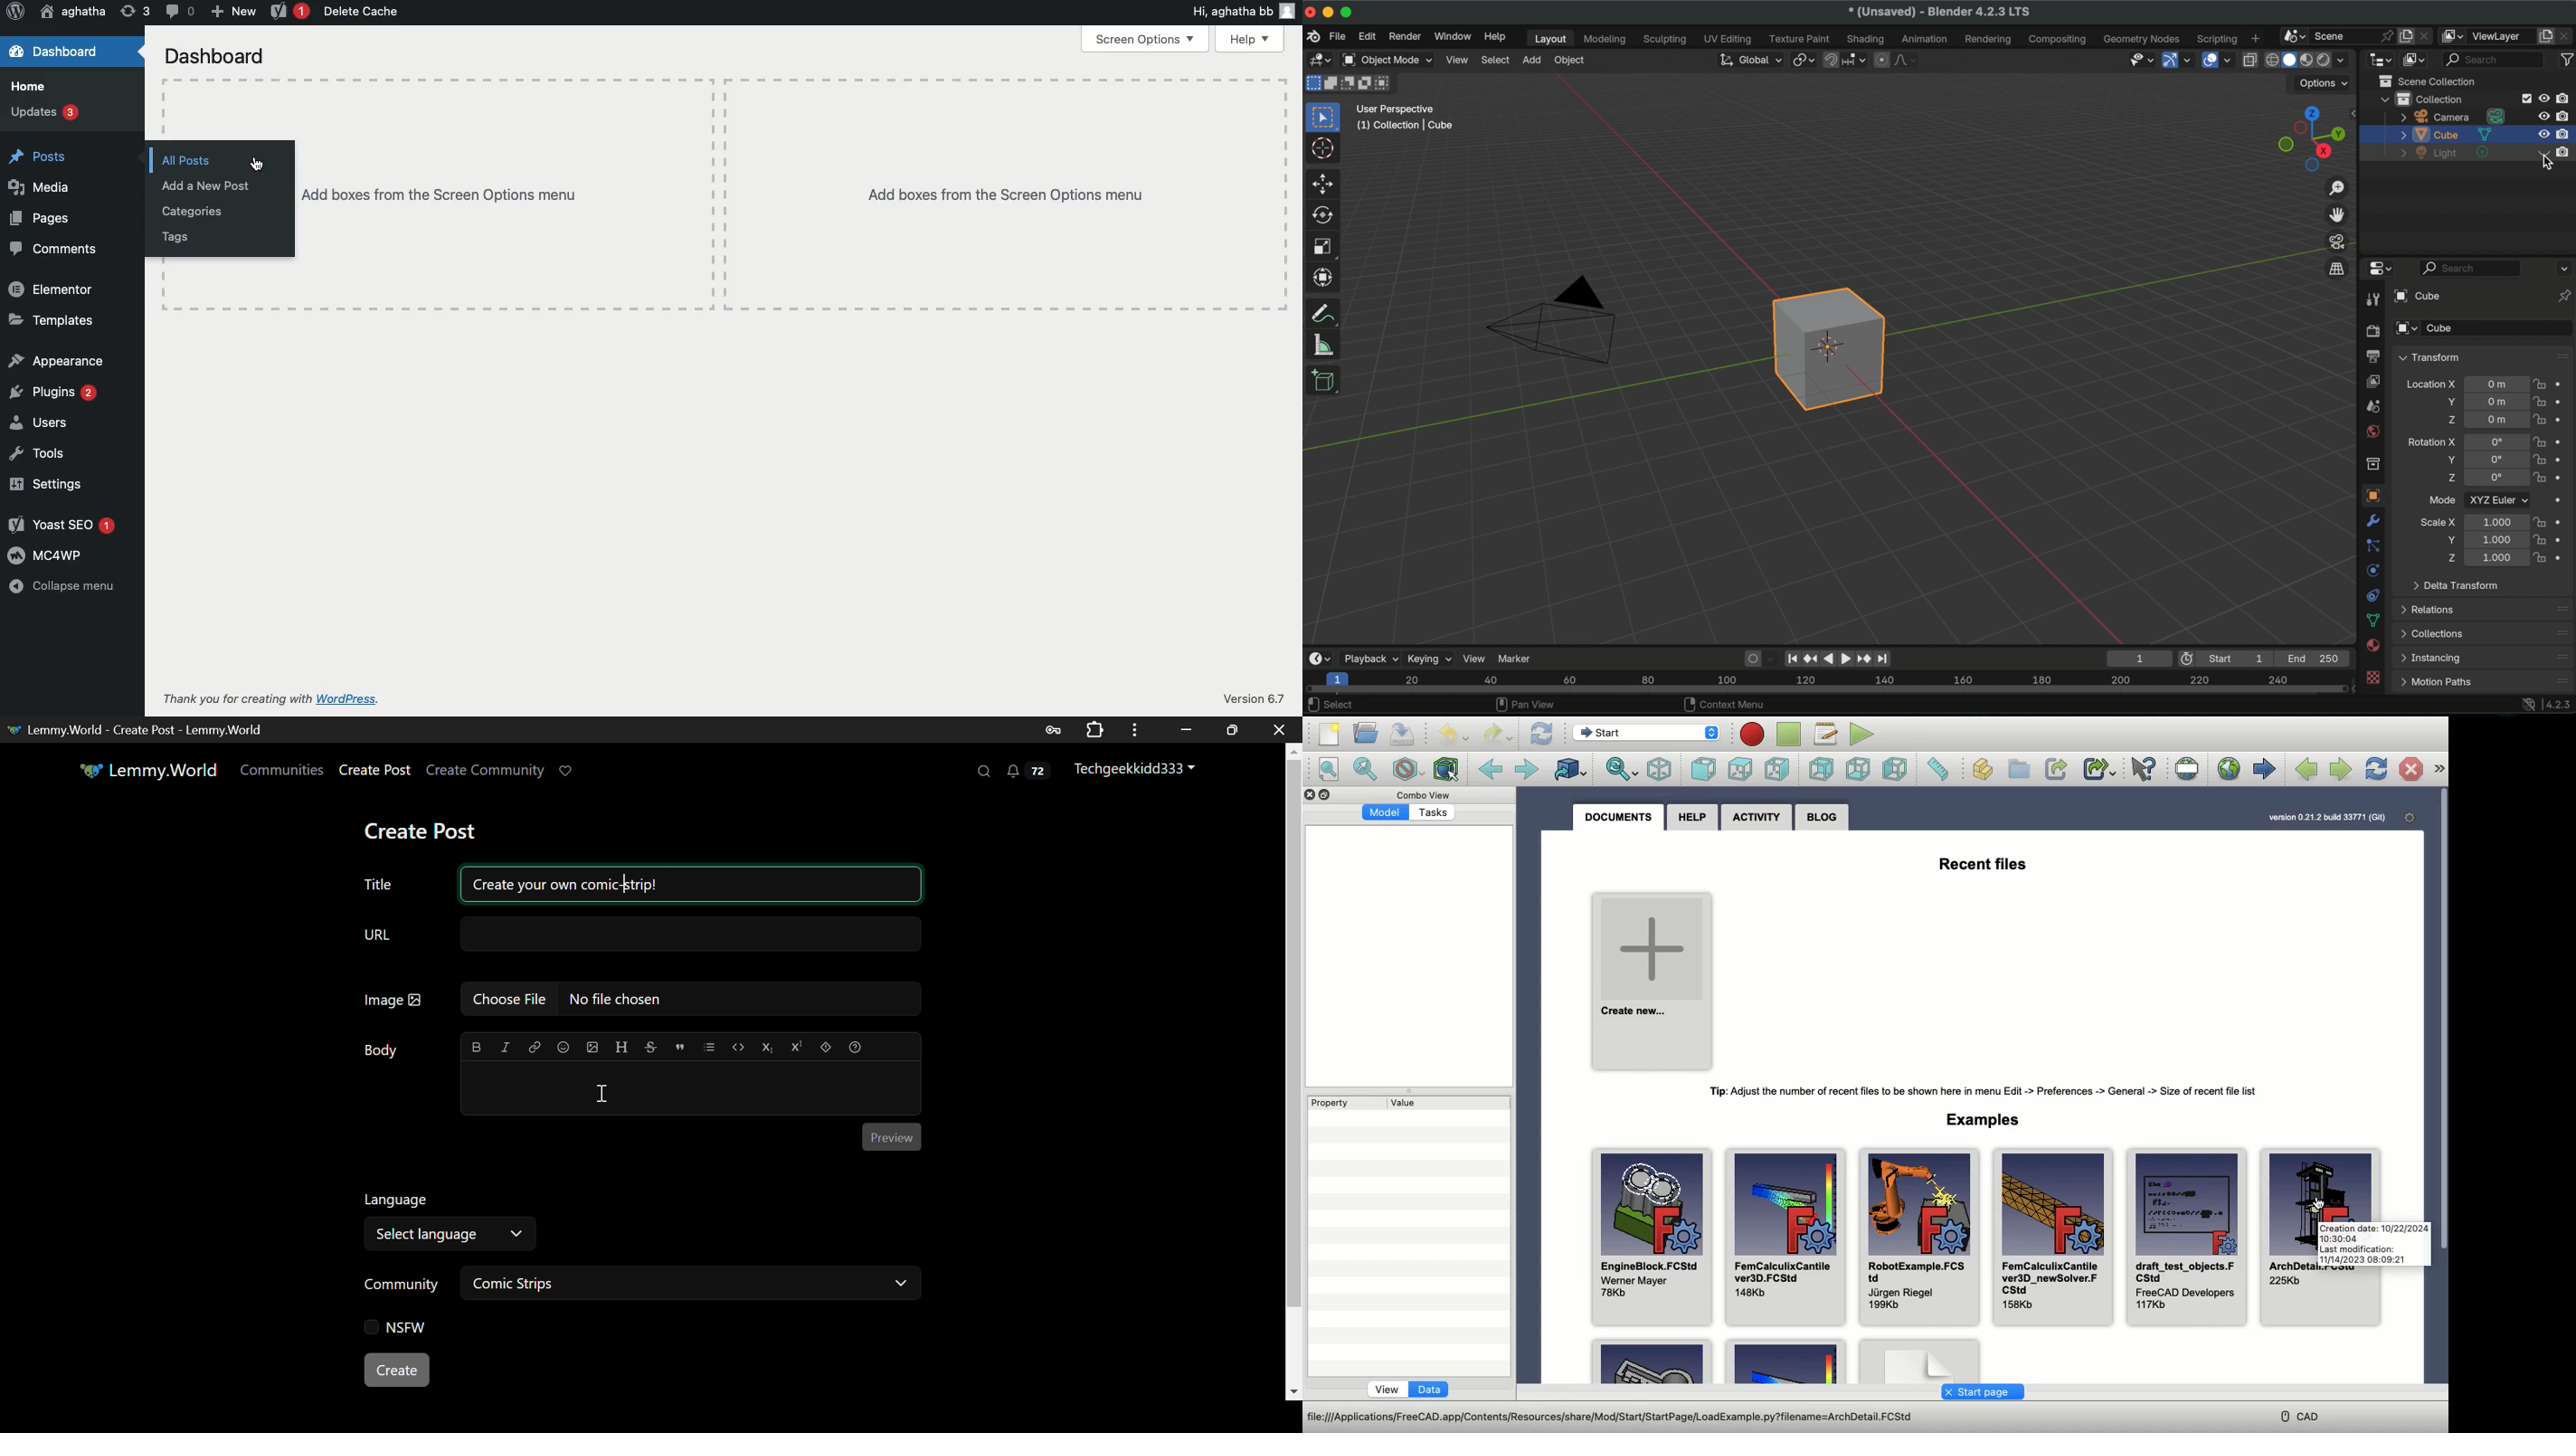 Image resolution: width=2576 pixels, height=1456 pixels. What do you see at coordinates (230, 12) in the screenshot?
I see `New` at bounding box center [230, 12].